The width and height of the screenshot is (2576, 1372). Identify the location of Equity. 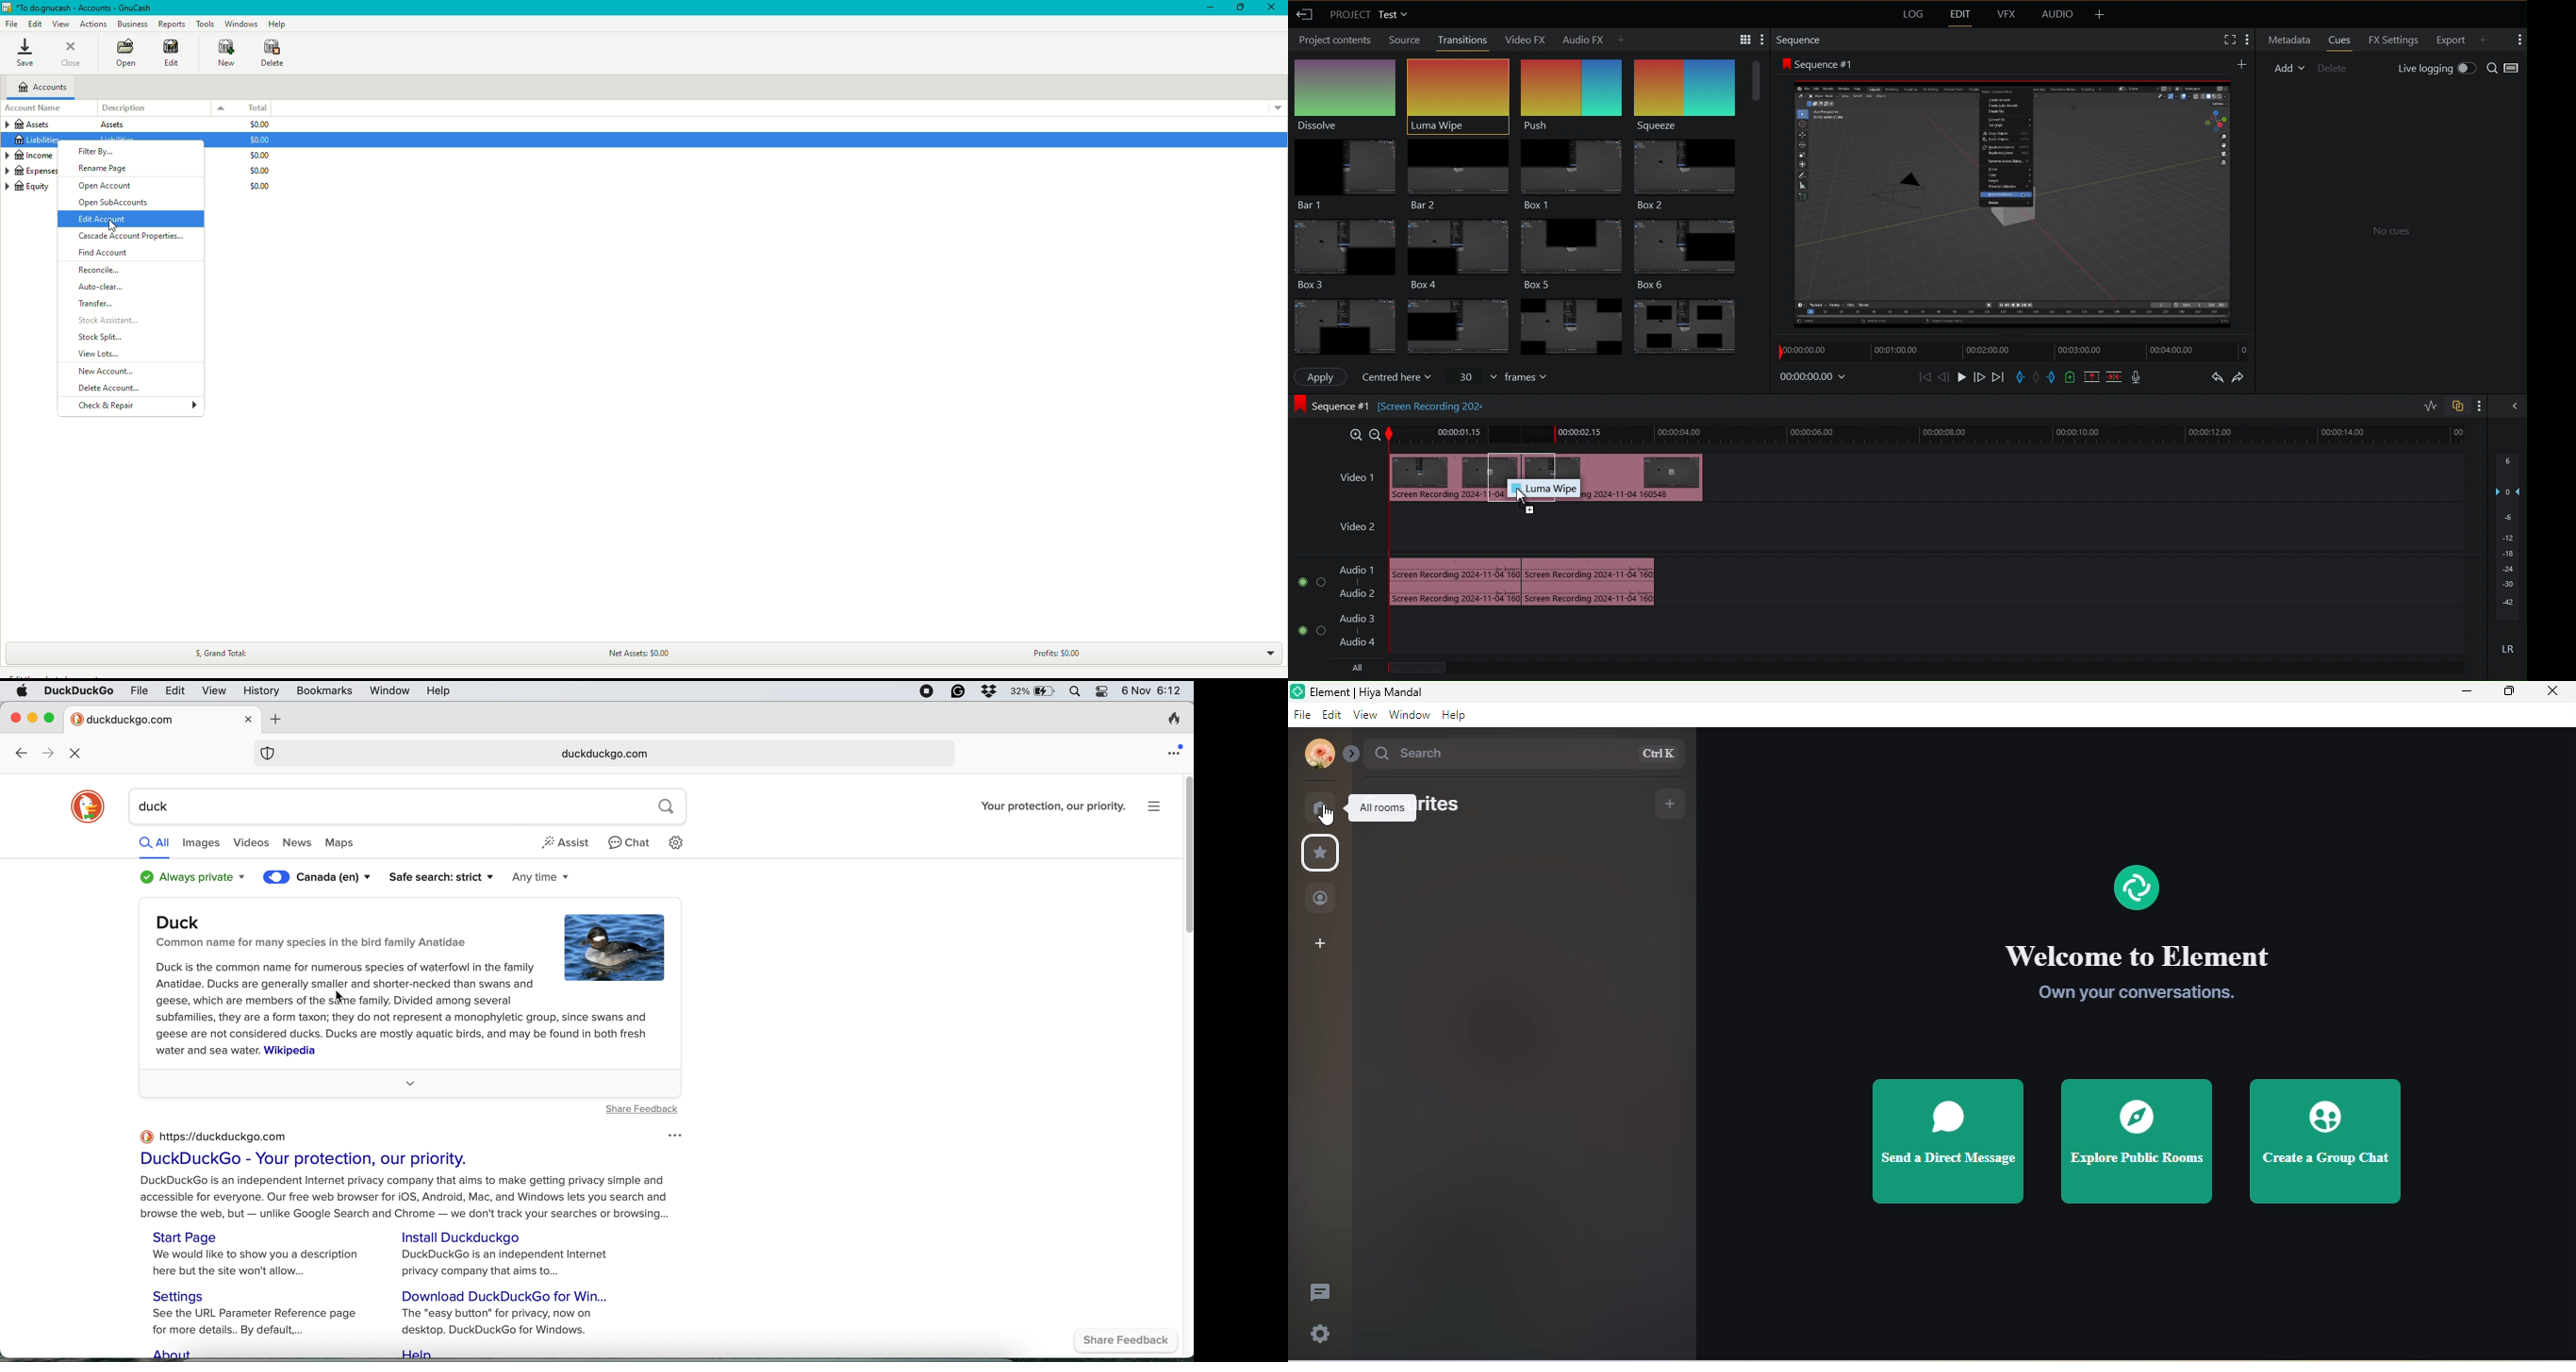
(29, 187).